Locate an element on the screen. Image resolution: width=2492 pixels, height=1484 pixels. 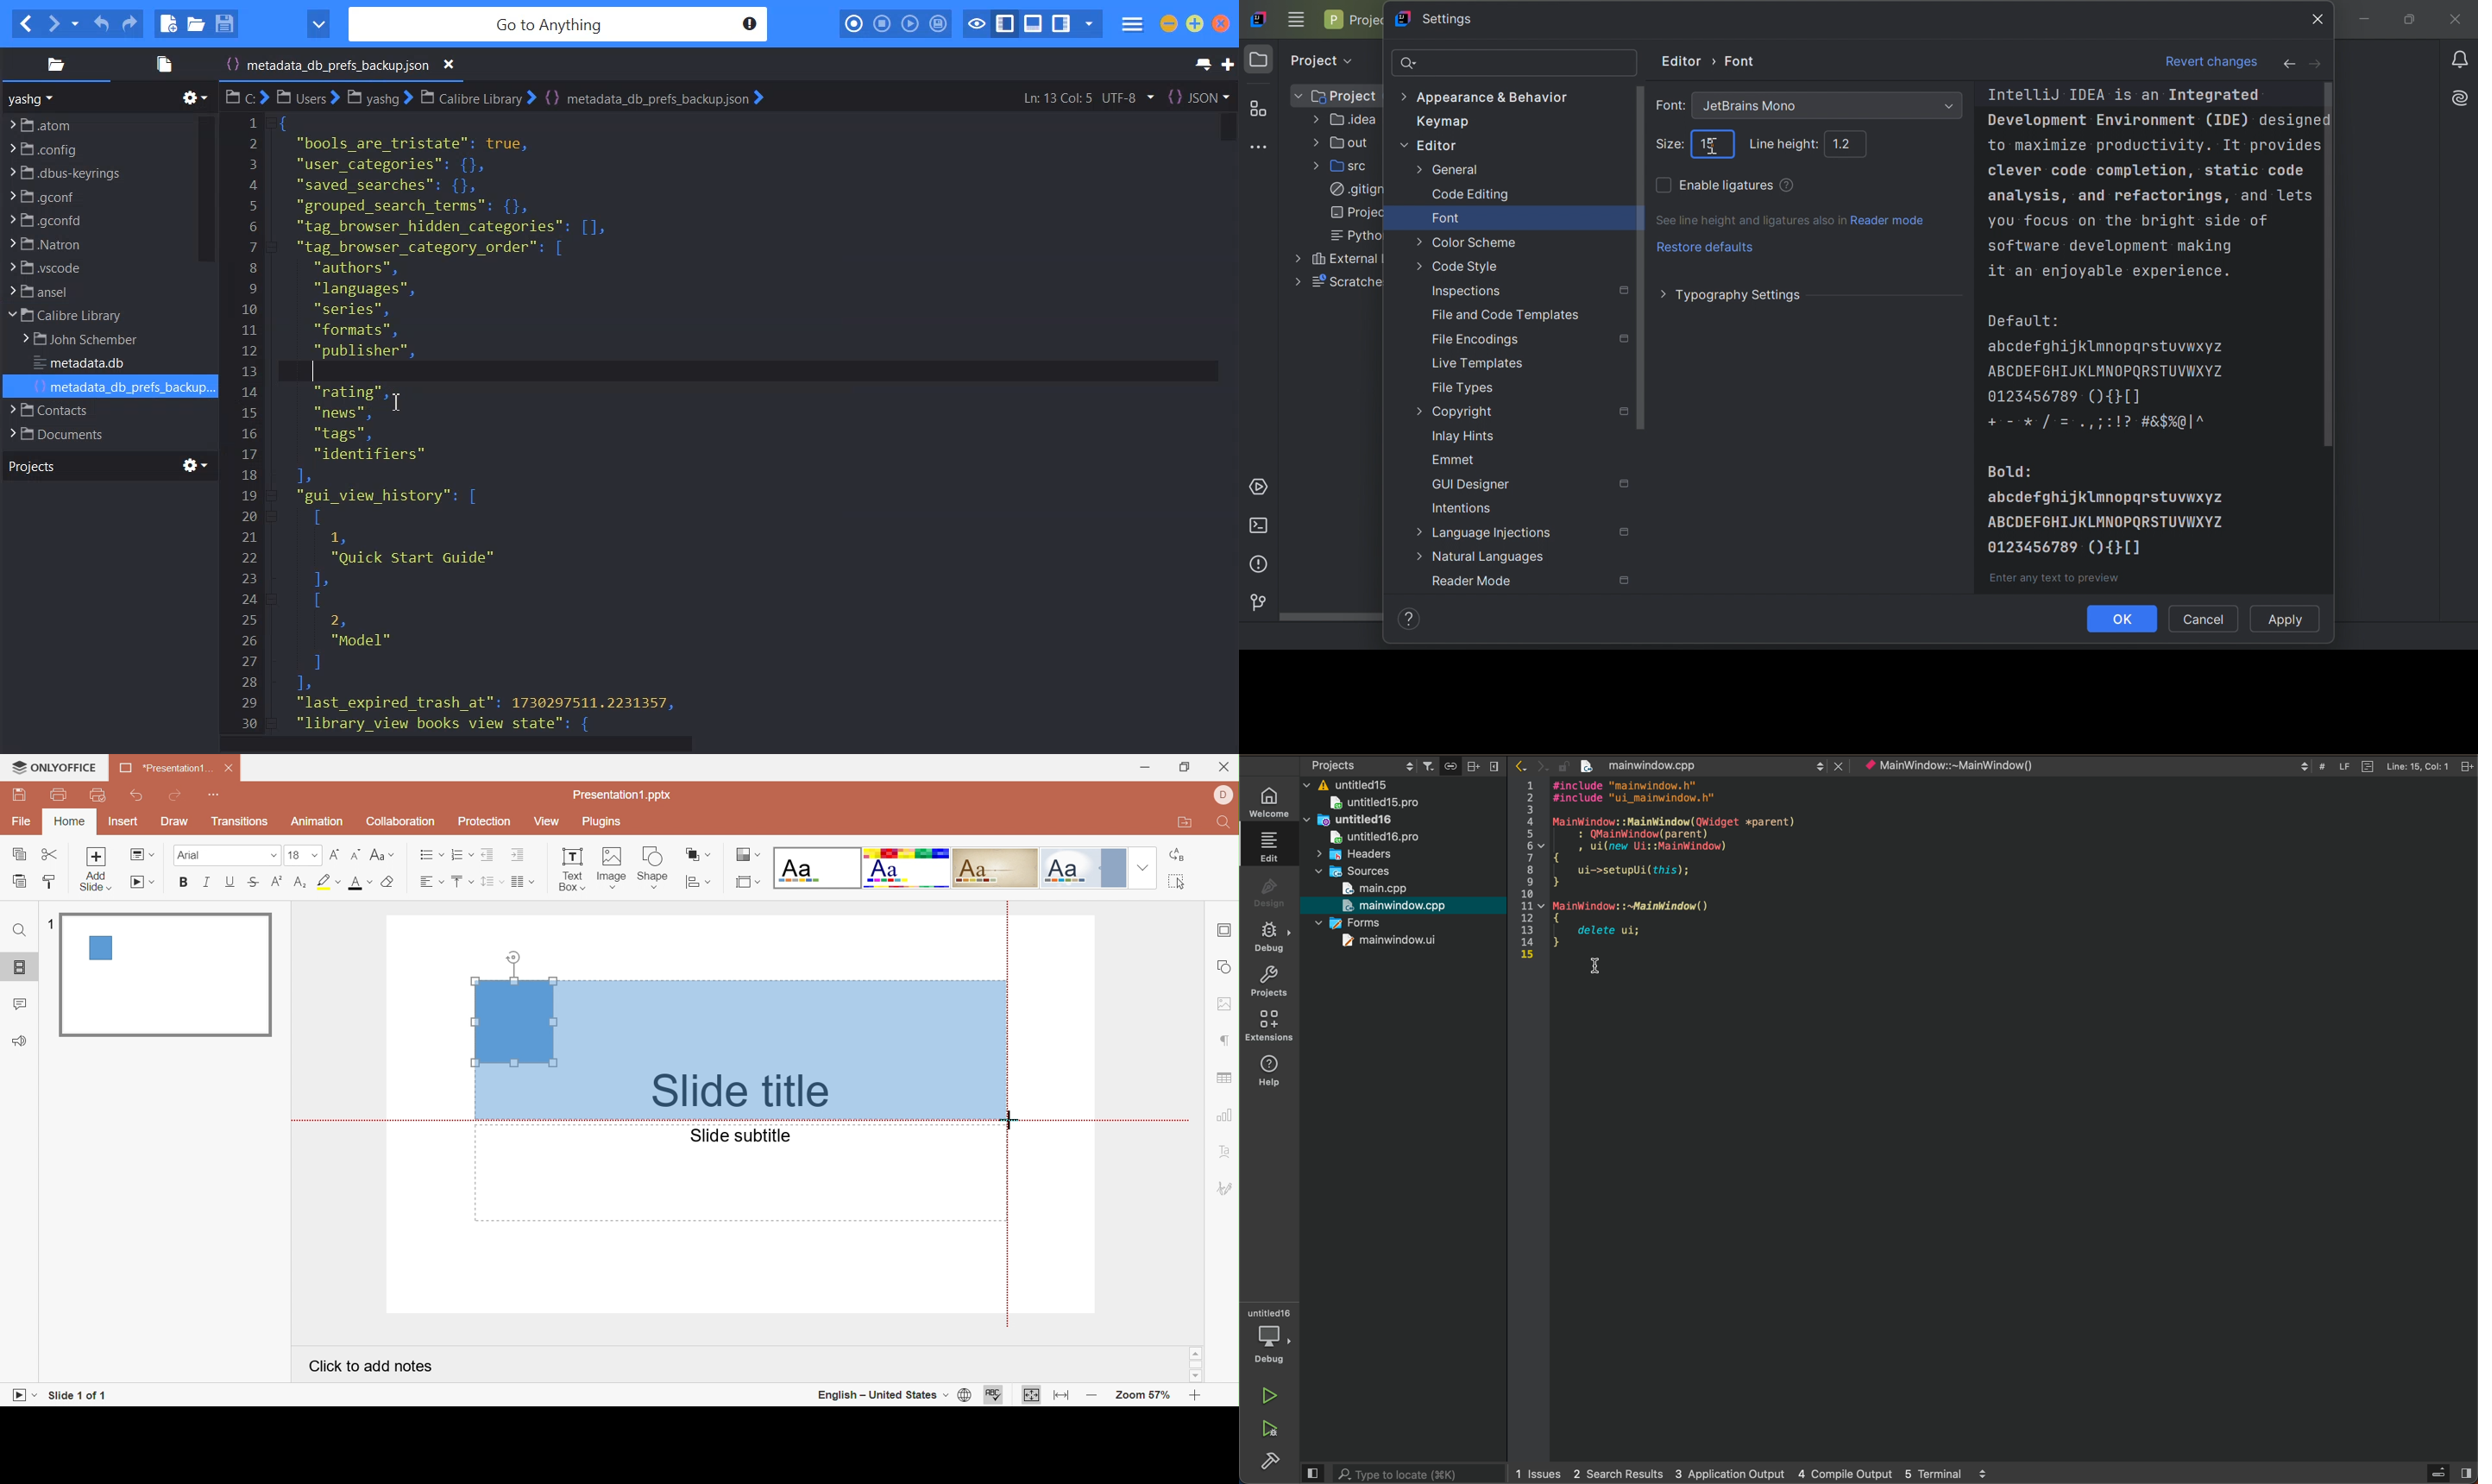
Preview is located at coordinates (1311, 1473).